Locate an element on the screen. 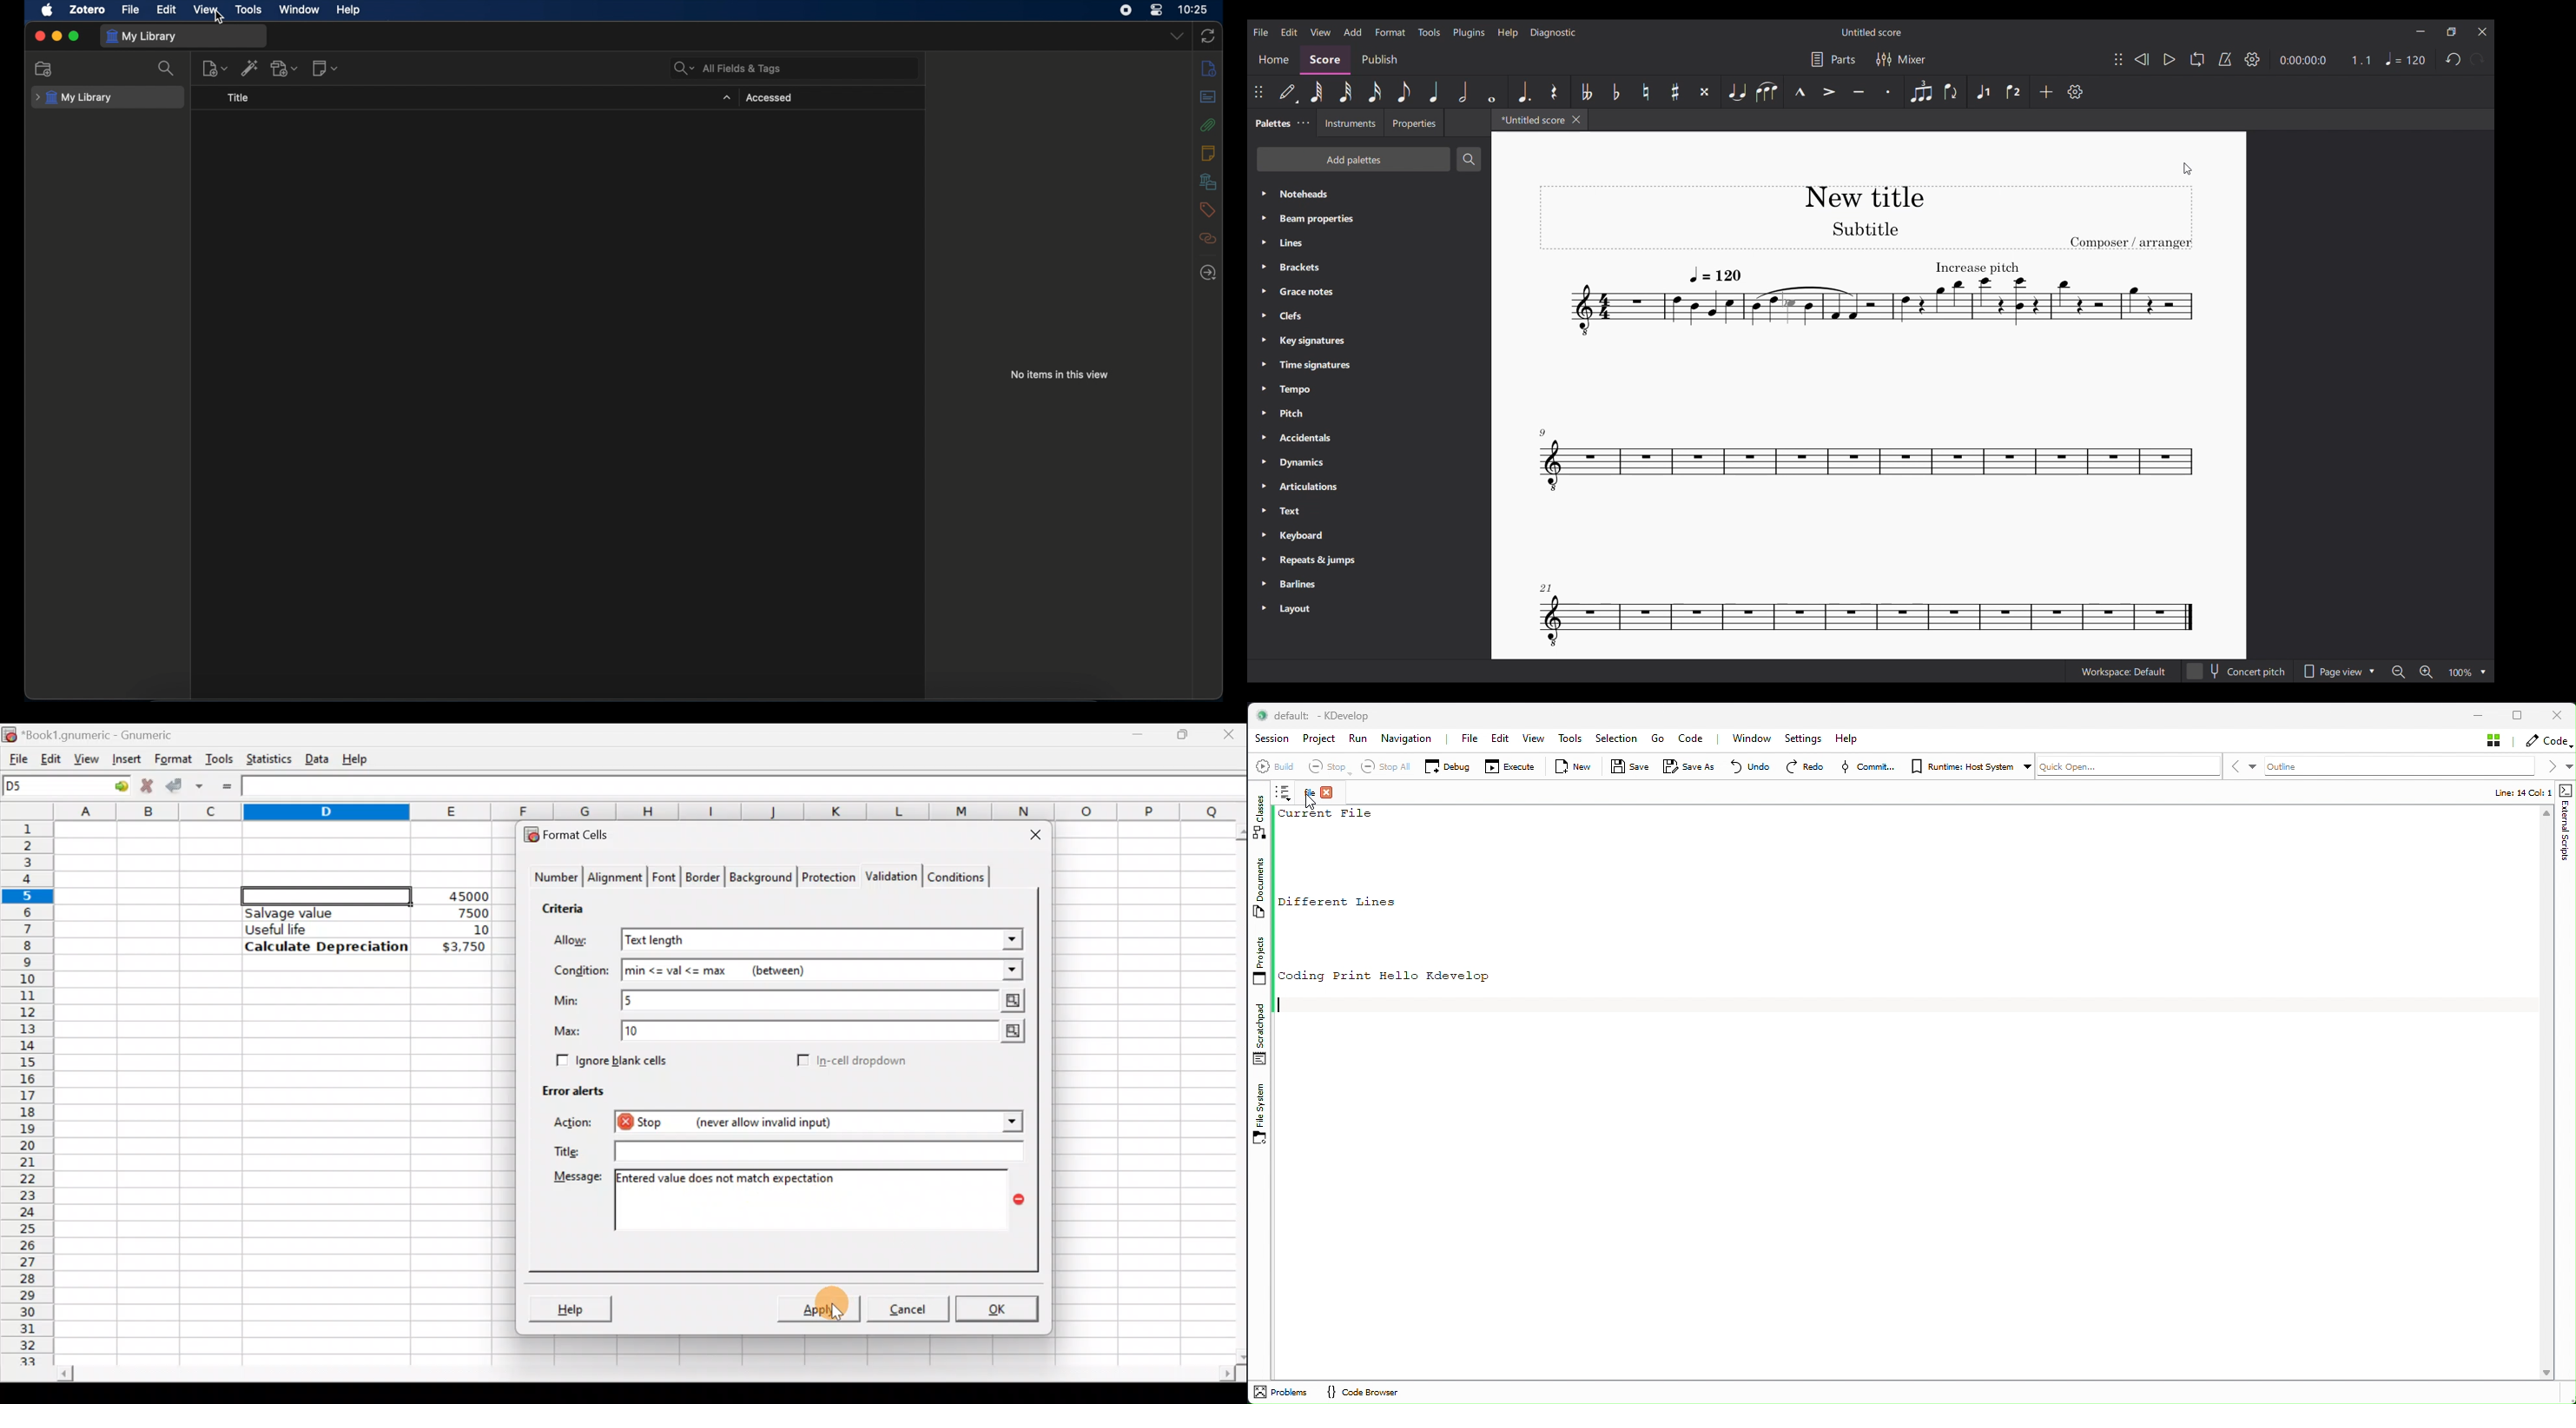  Close interface is located at coordinates (2484, 32).